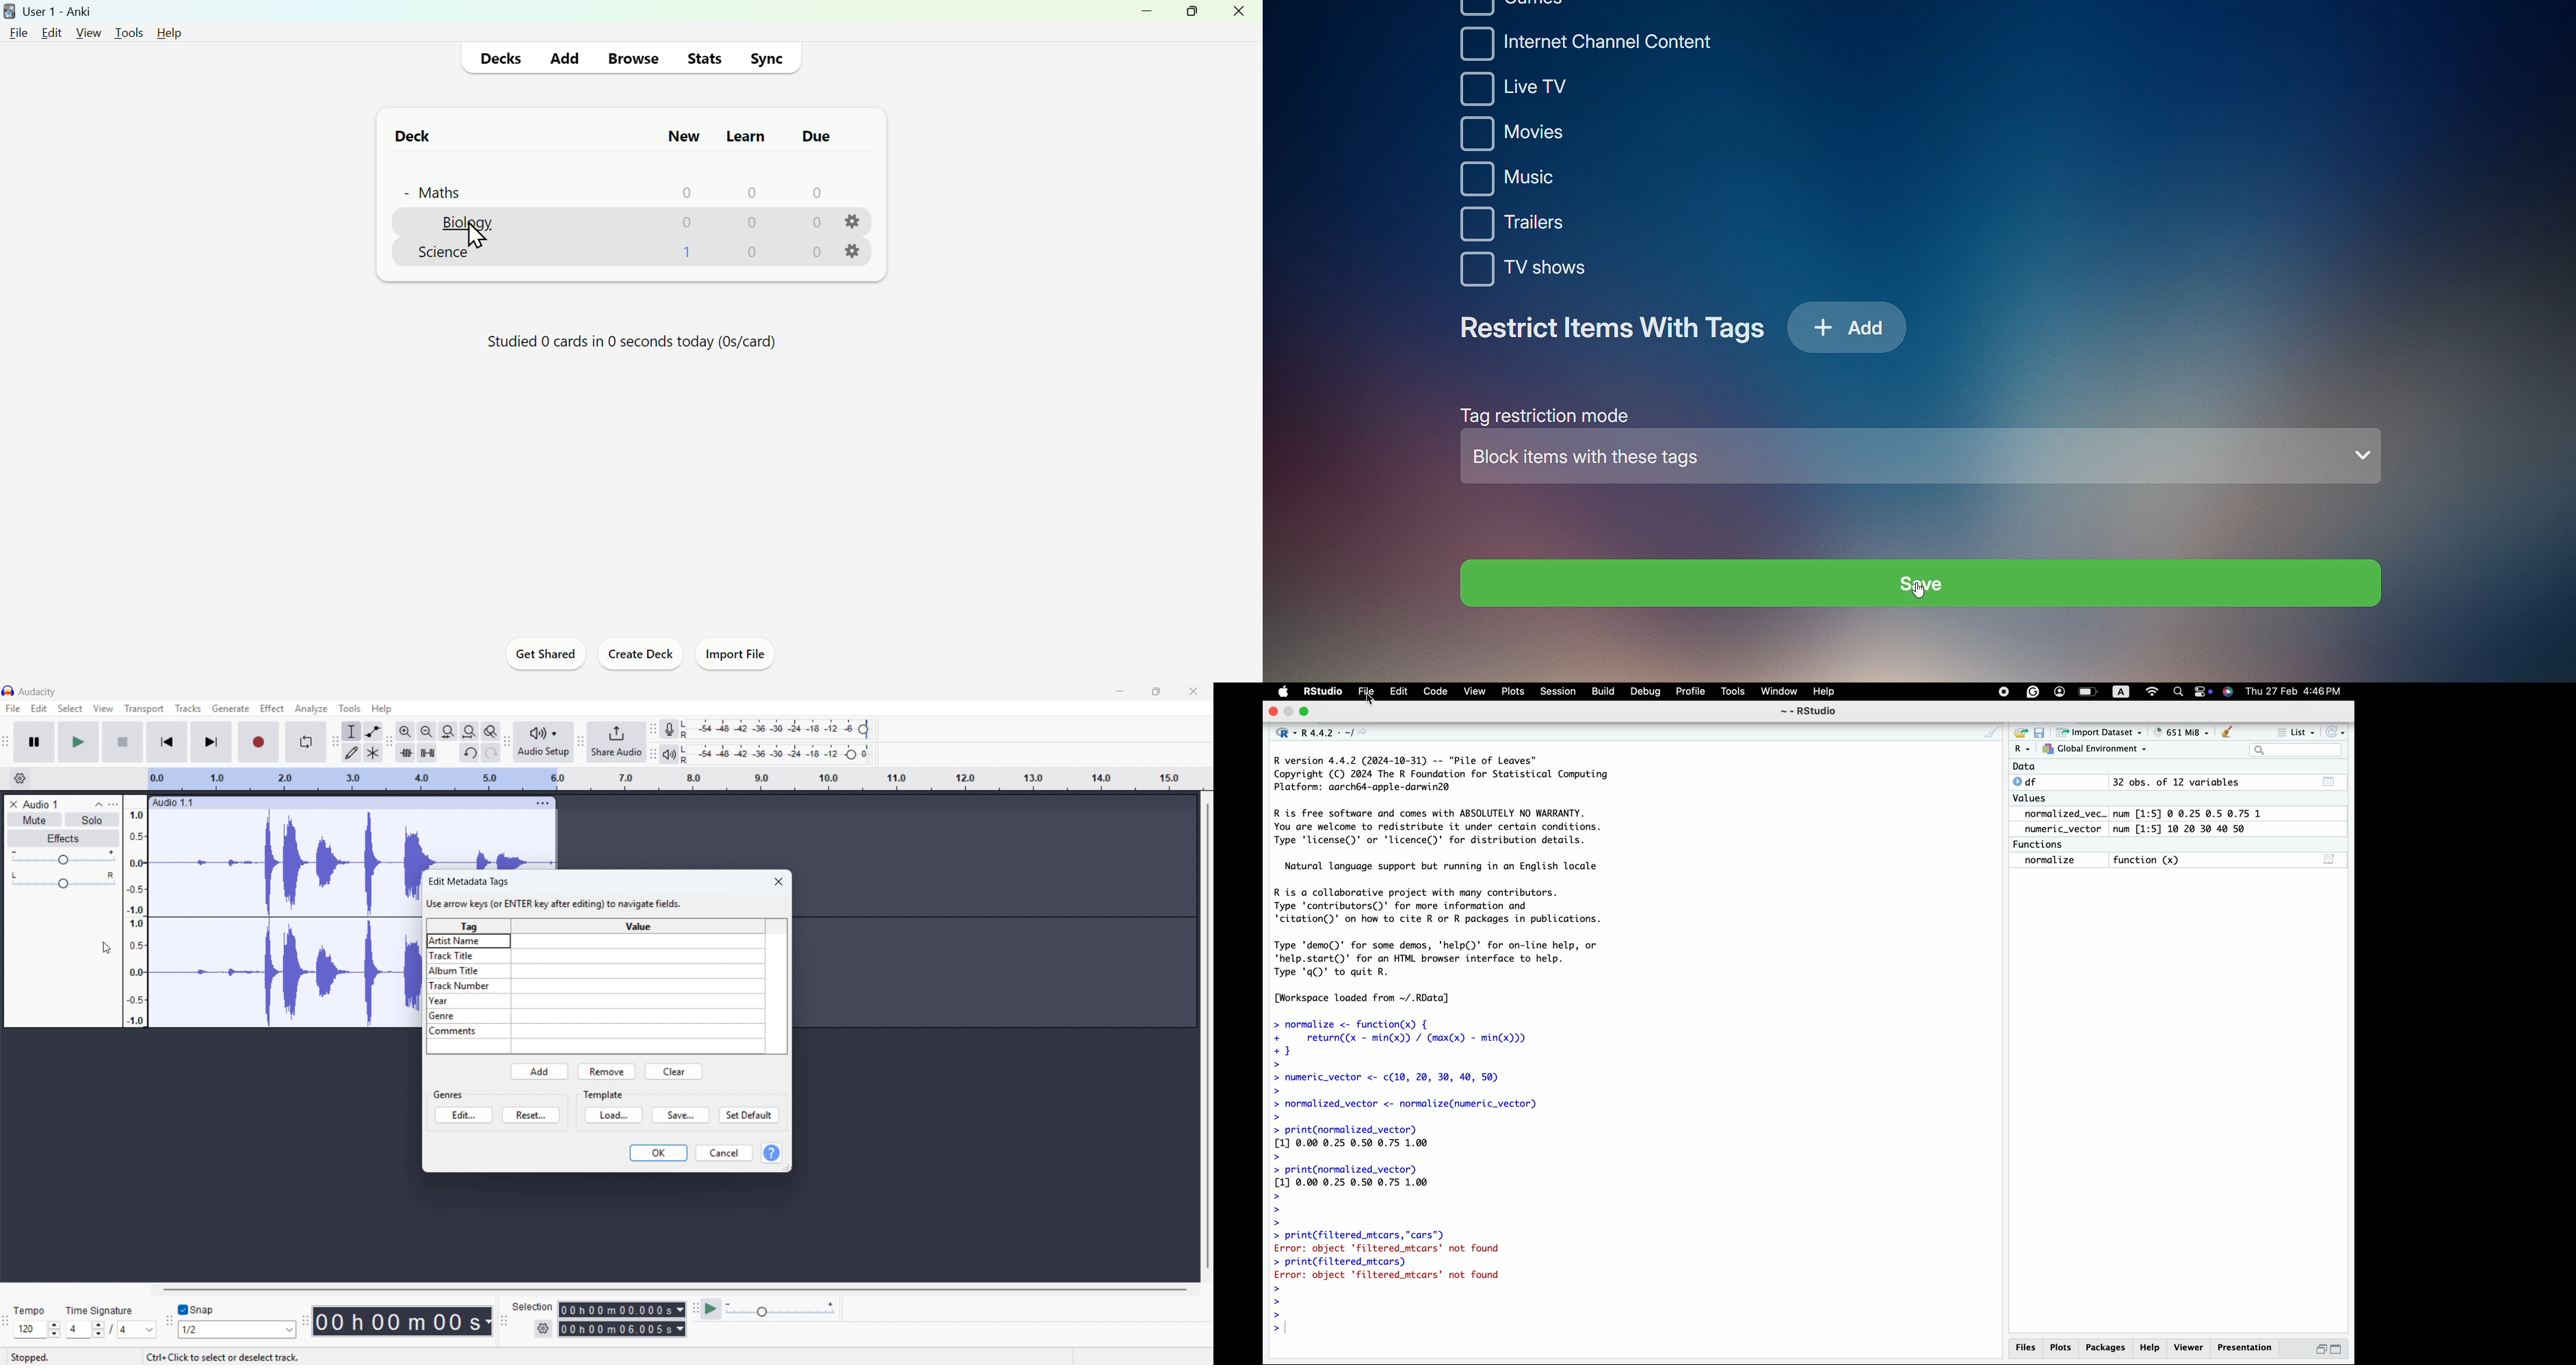 The width and height of the screenshot is (2576, 1372). I want to click on User 1 - Anki, so click(51, 10).